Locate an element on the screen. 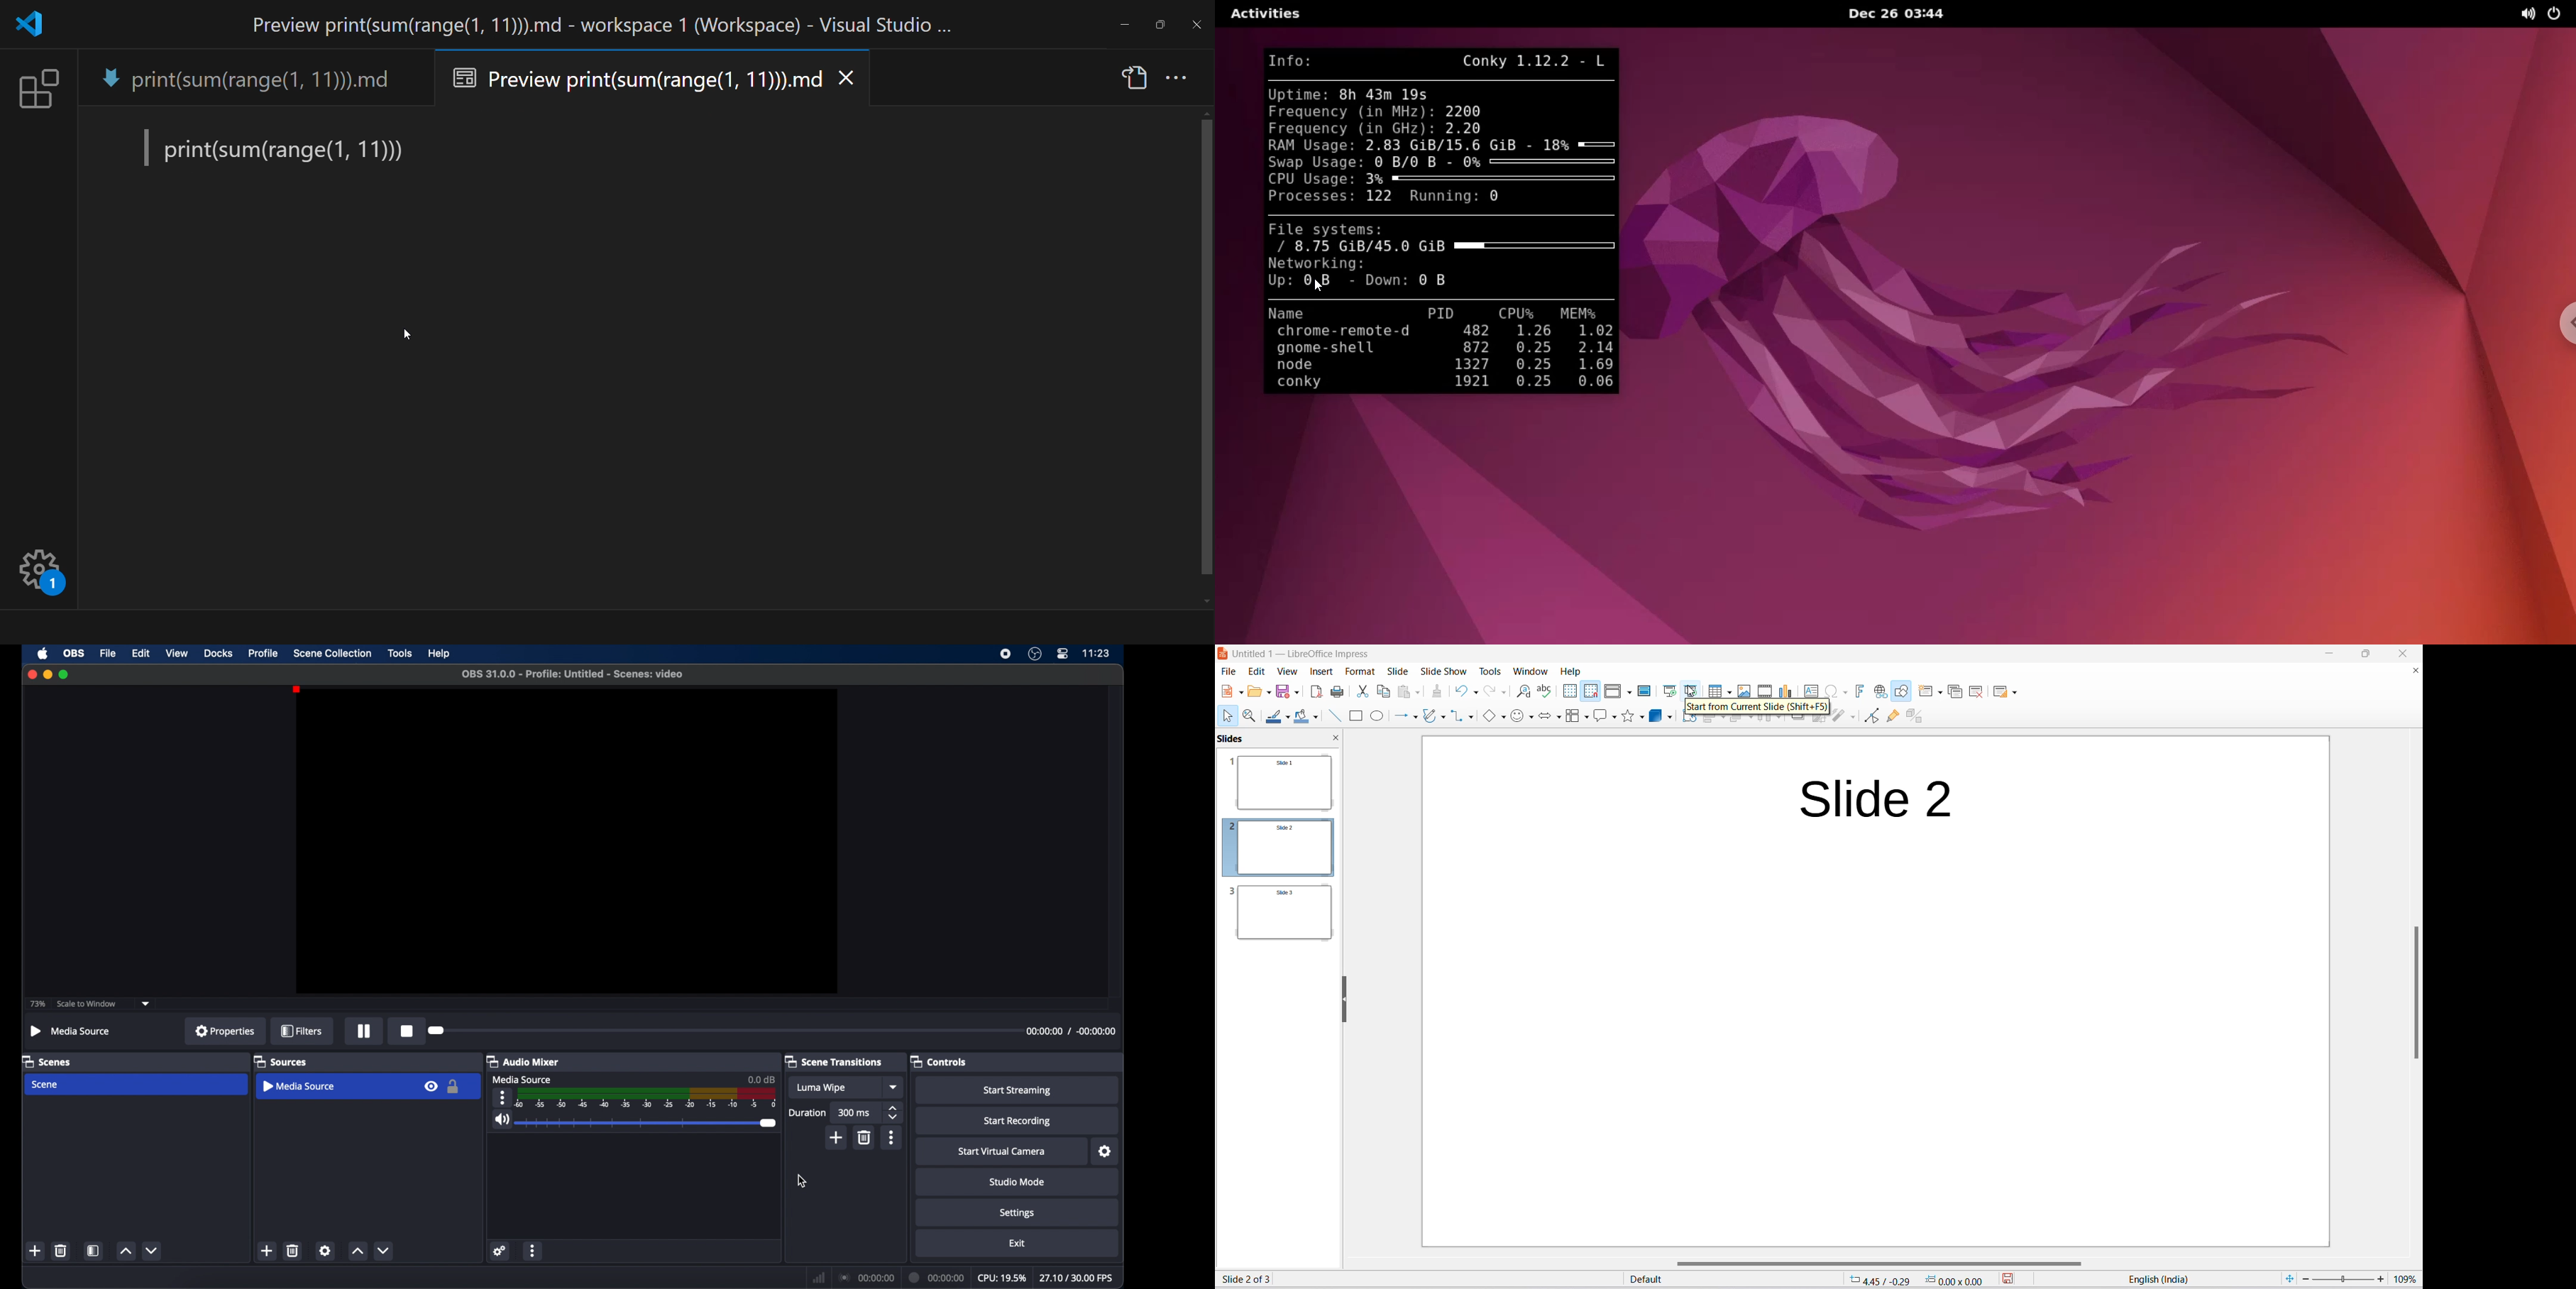  slides is located at coordinates (1280, 847).